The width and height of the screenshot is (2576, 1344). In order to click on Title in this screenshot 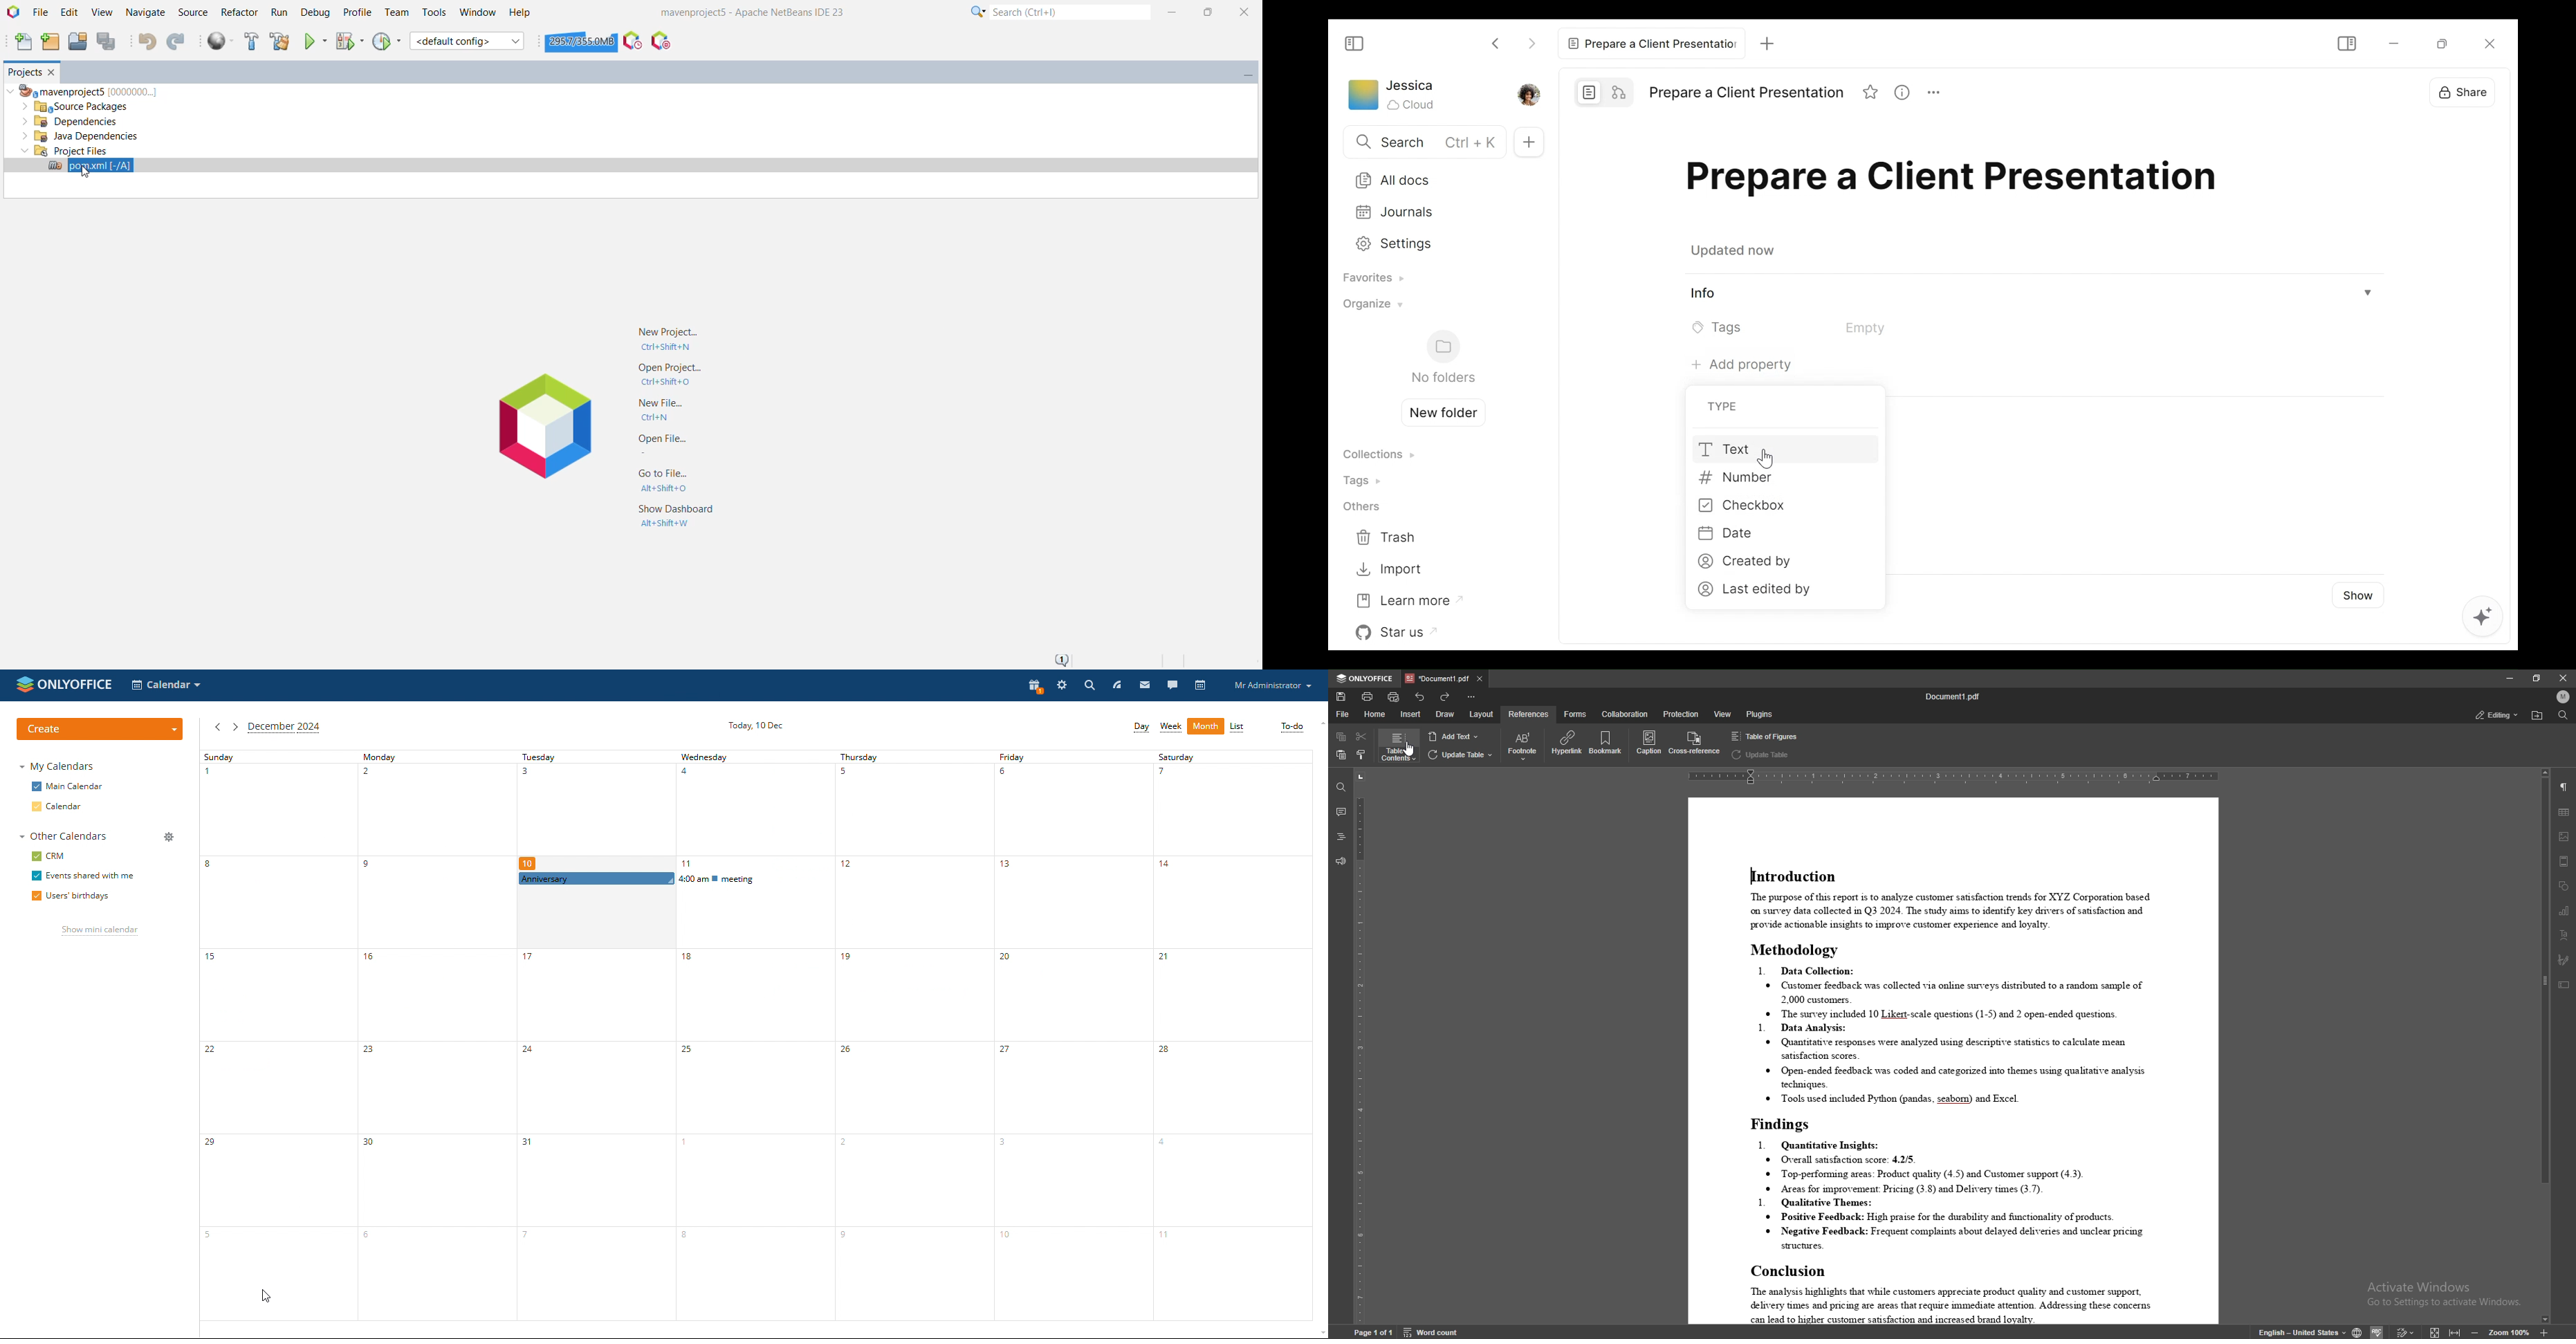, I will do `click(1957, 181)`.